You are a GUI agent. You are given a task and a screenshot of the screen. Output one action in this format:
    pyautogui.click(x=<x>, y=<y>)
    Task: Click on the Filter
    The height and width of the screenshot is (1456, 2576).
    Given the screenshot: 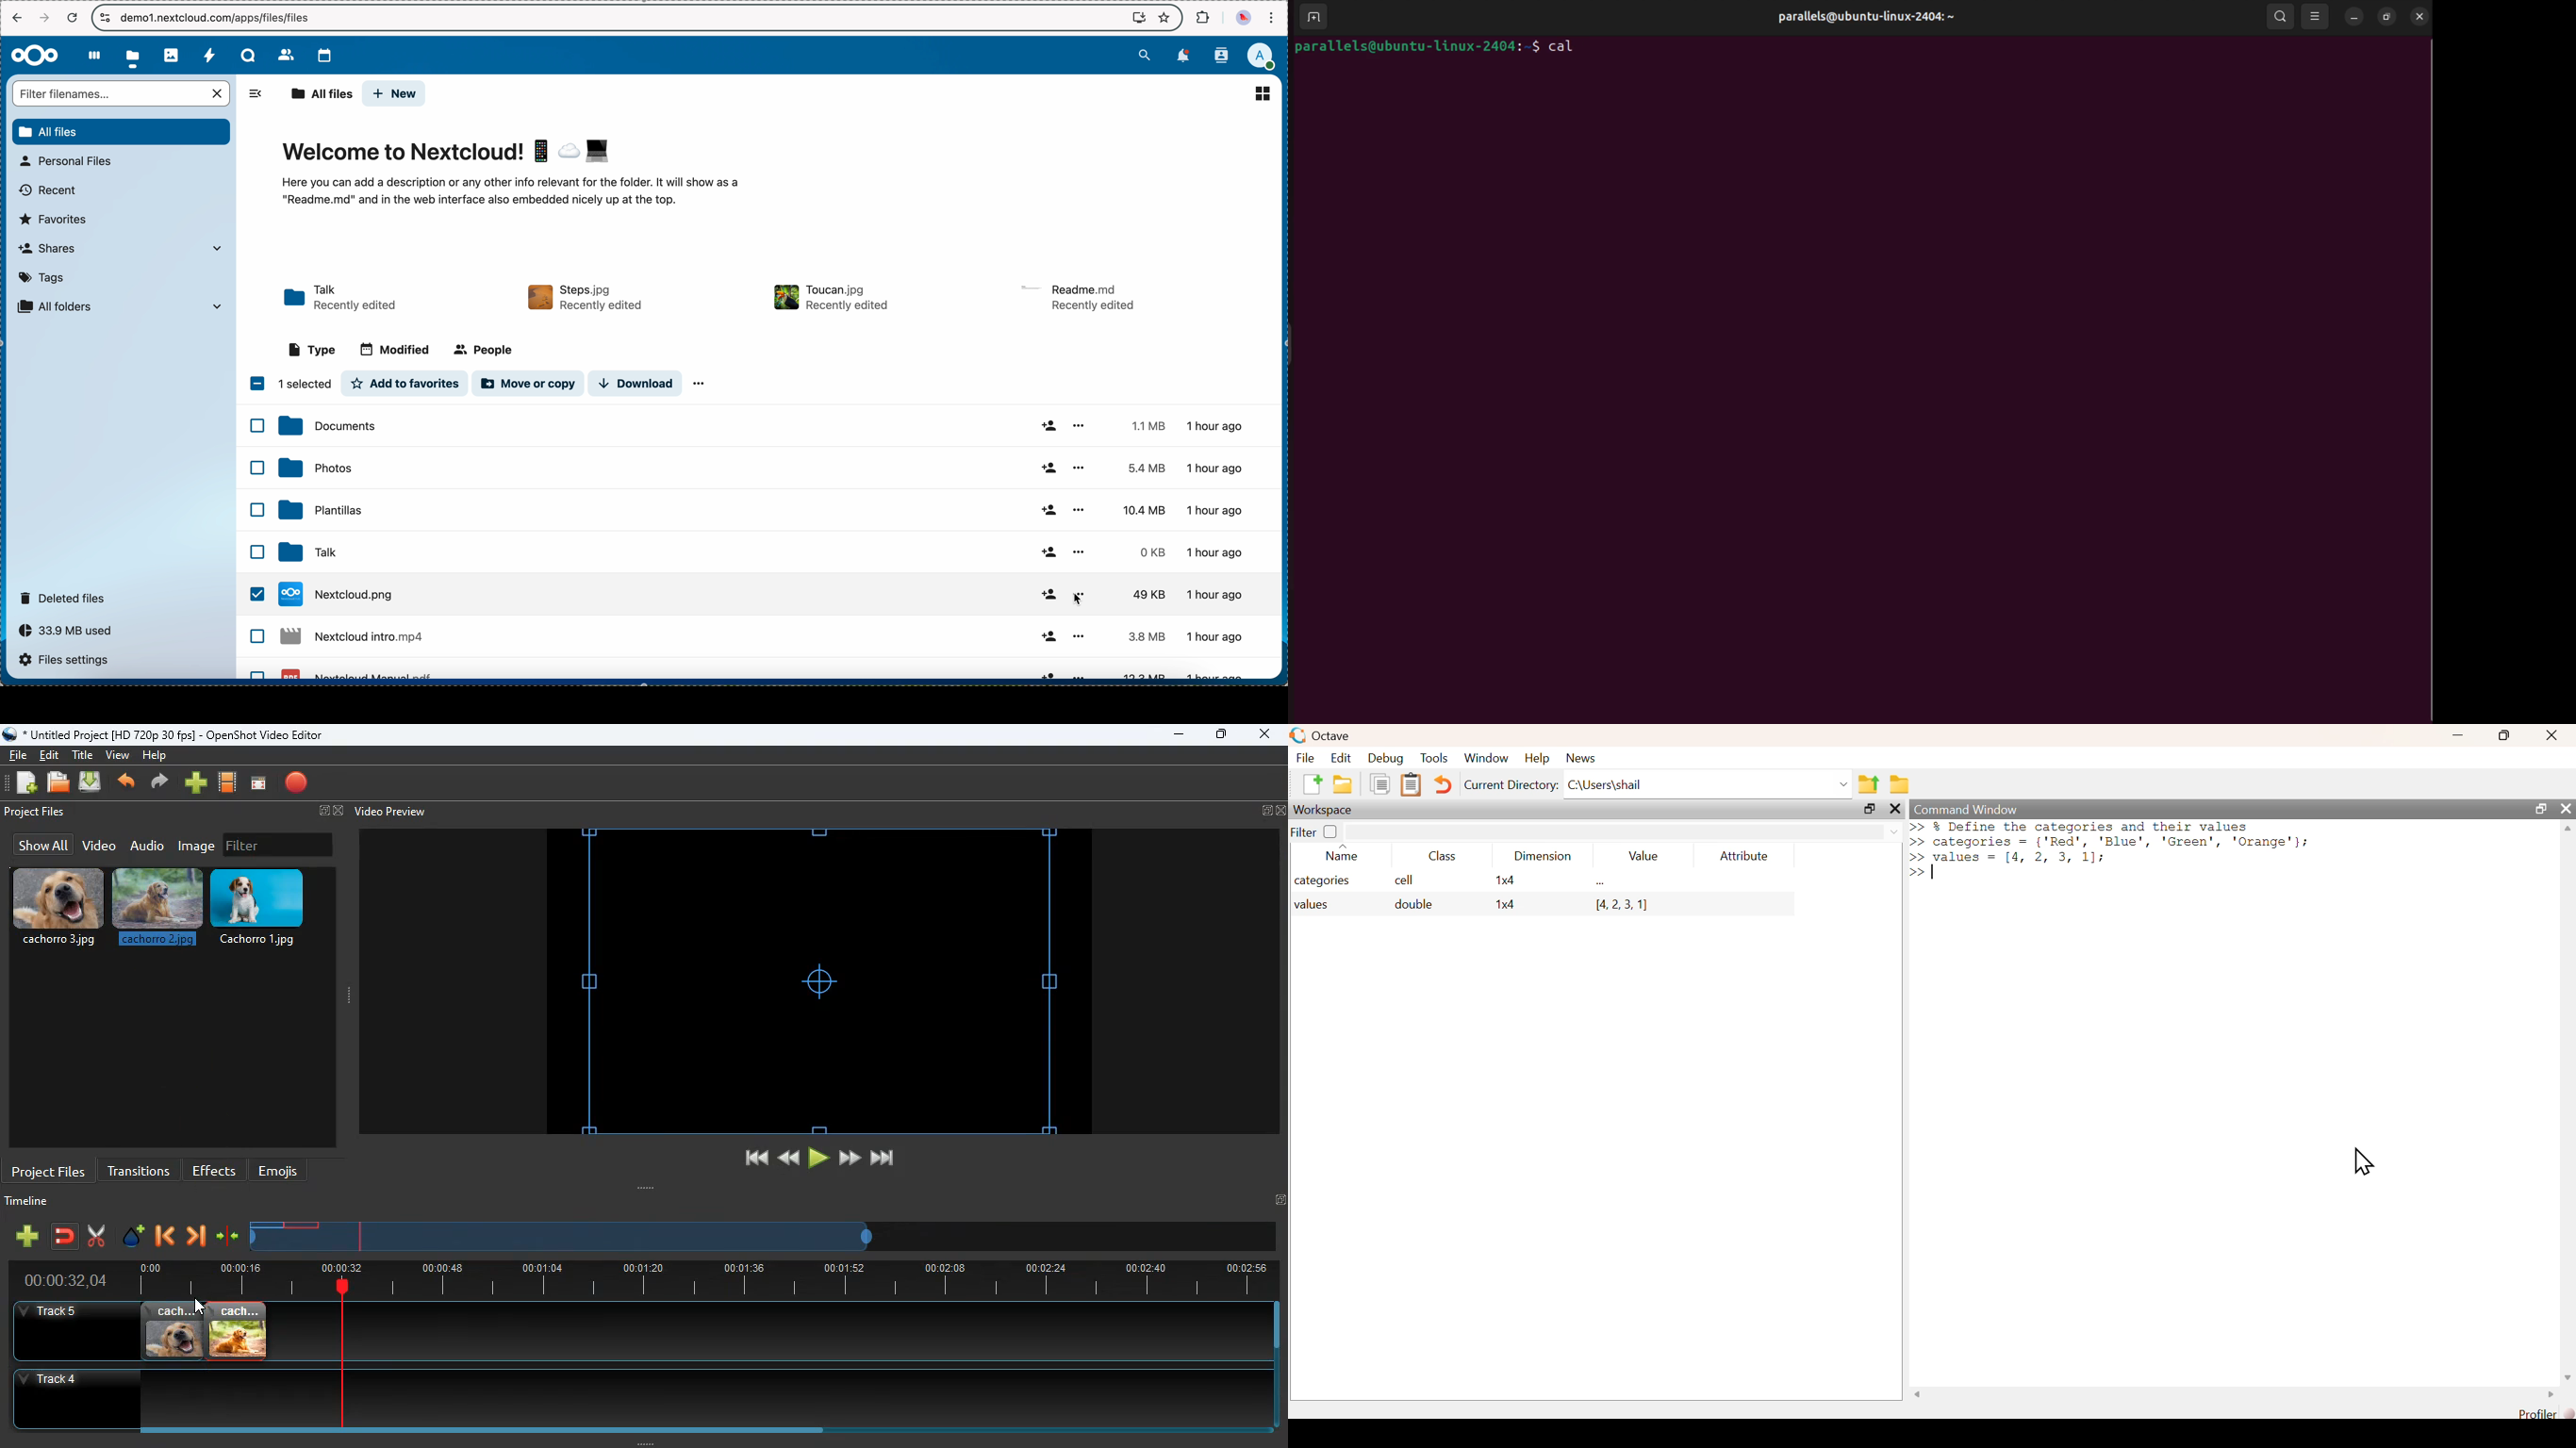 What is the action you would take?
    pyautogui.click(x=1316, y=831)
    